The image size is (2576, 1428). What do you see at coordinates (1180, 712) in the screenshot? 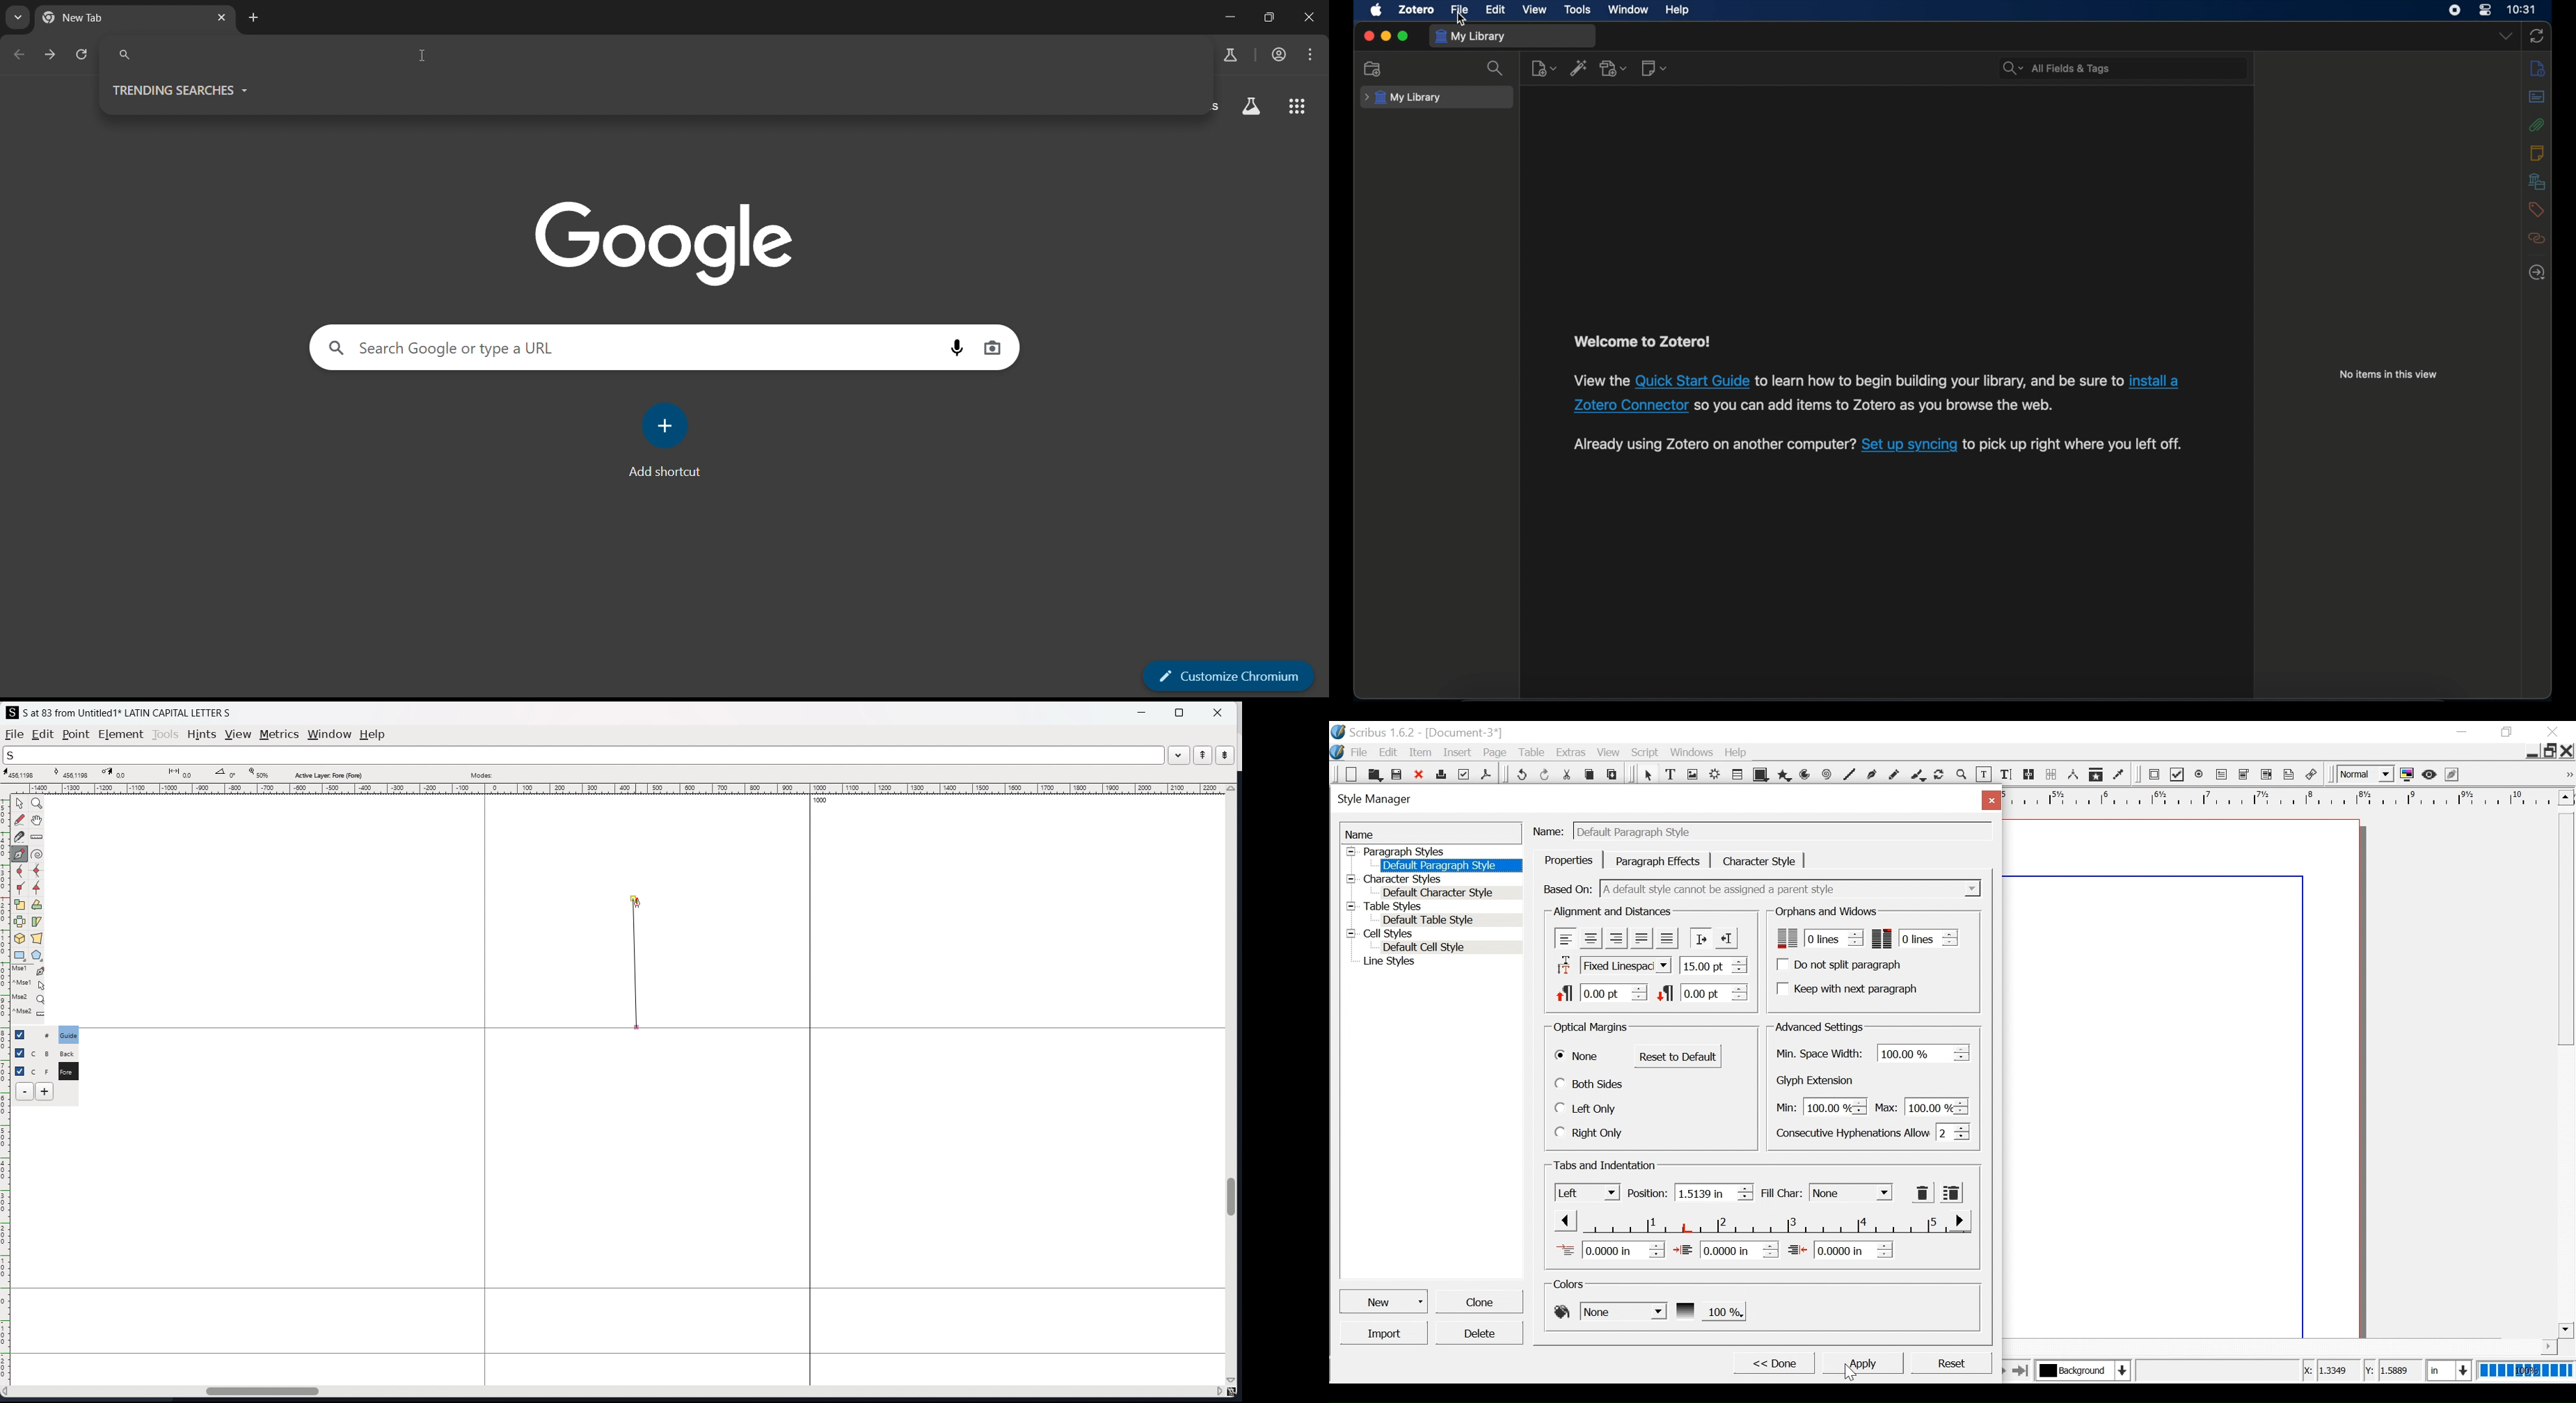
I see `maximize` at bounding box center [1180, 712].